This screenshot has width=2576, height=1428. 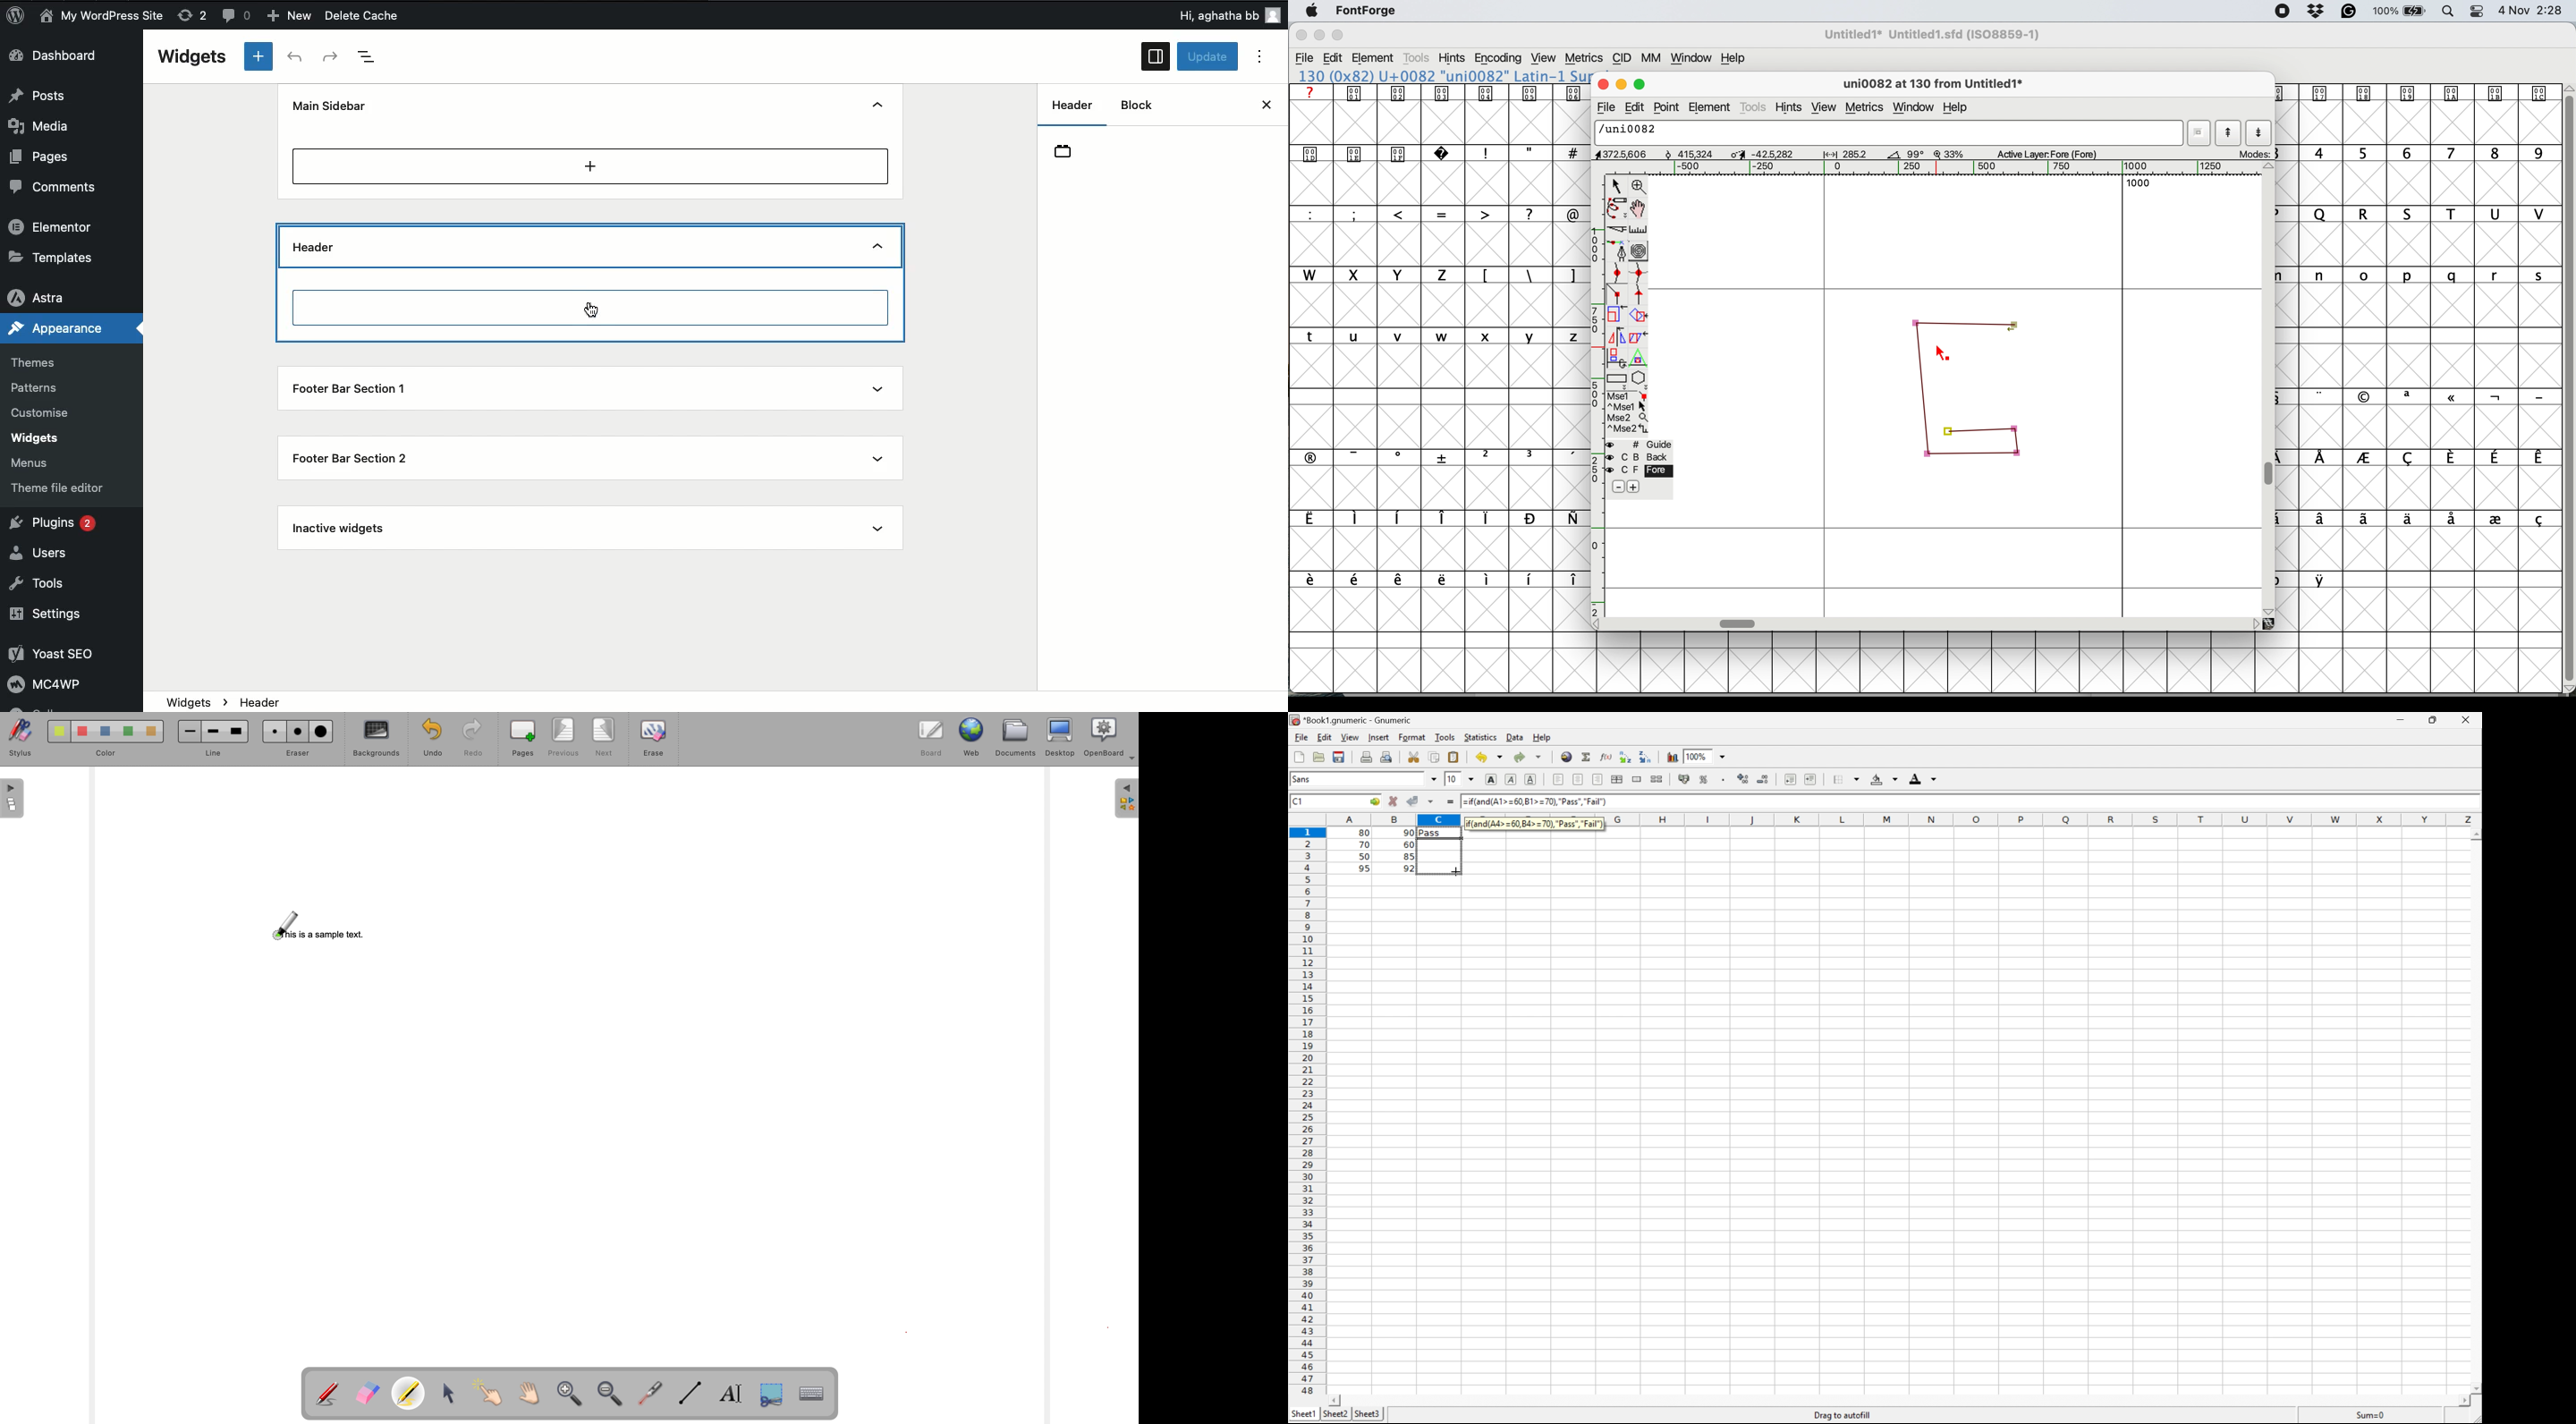 What do you see at coordinates (43, 358) in the screenshot?
I see `Themes` at bounding box center [43, 358].